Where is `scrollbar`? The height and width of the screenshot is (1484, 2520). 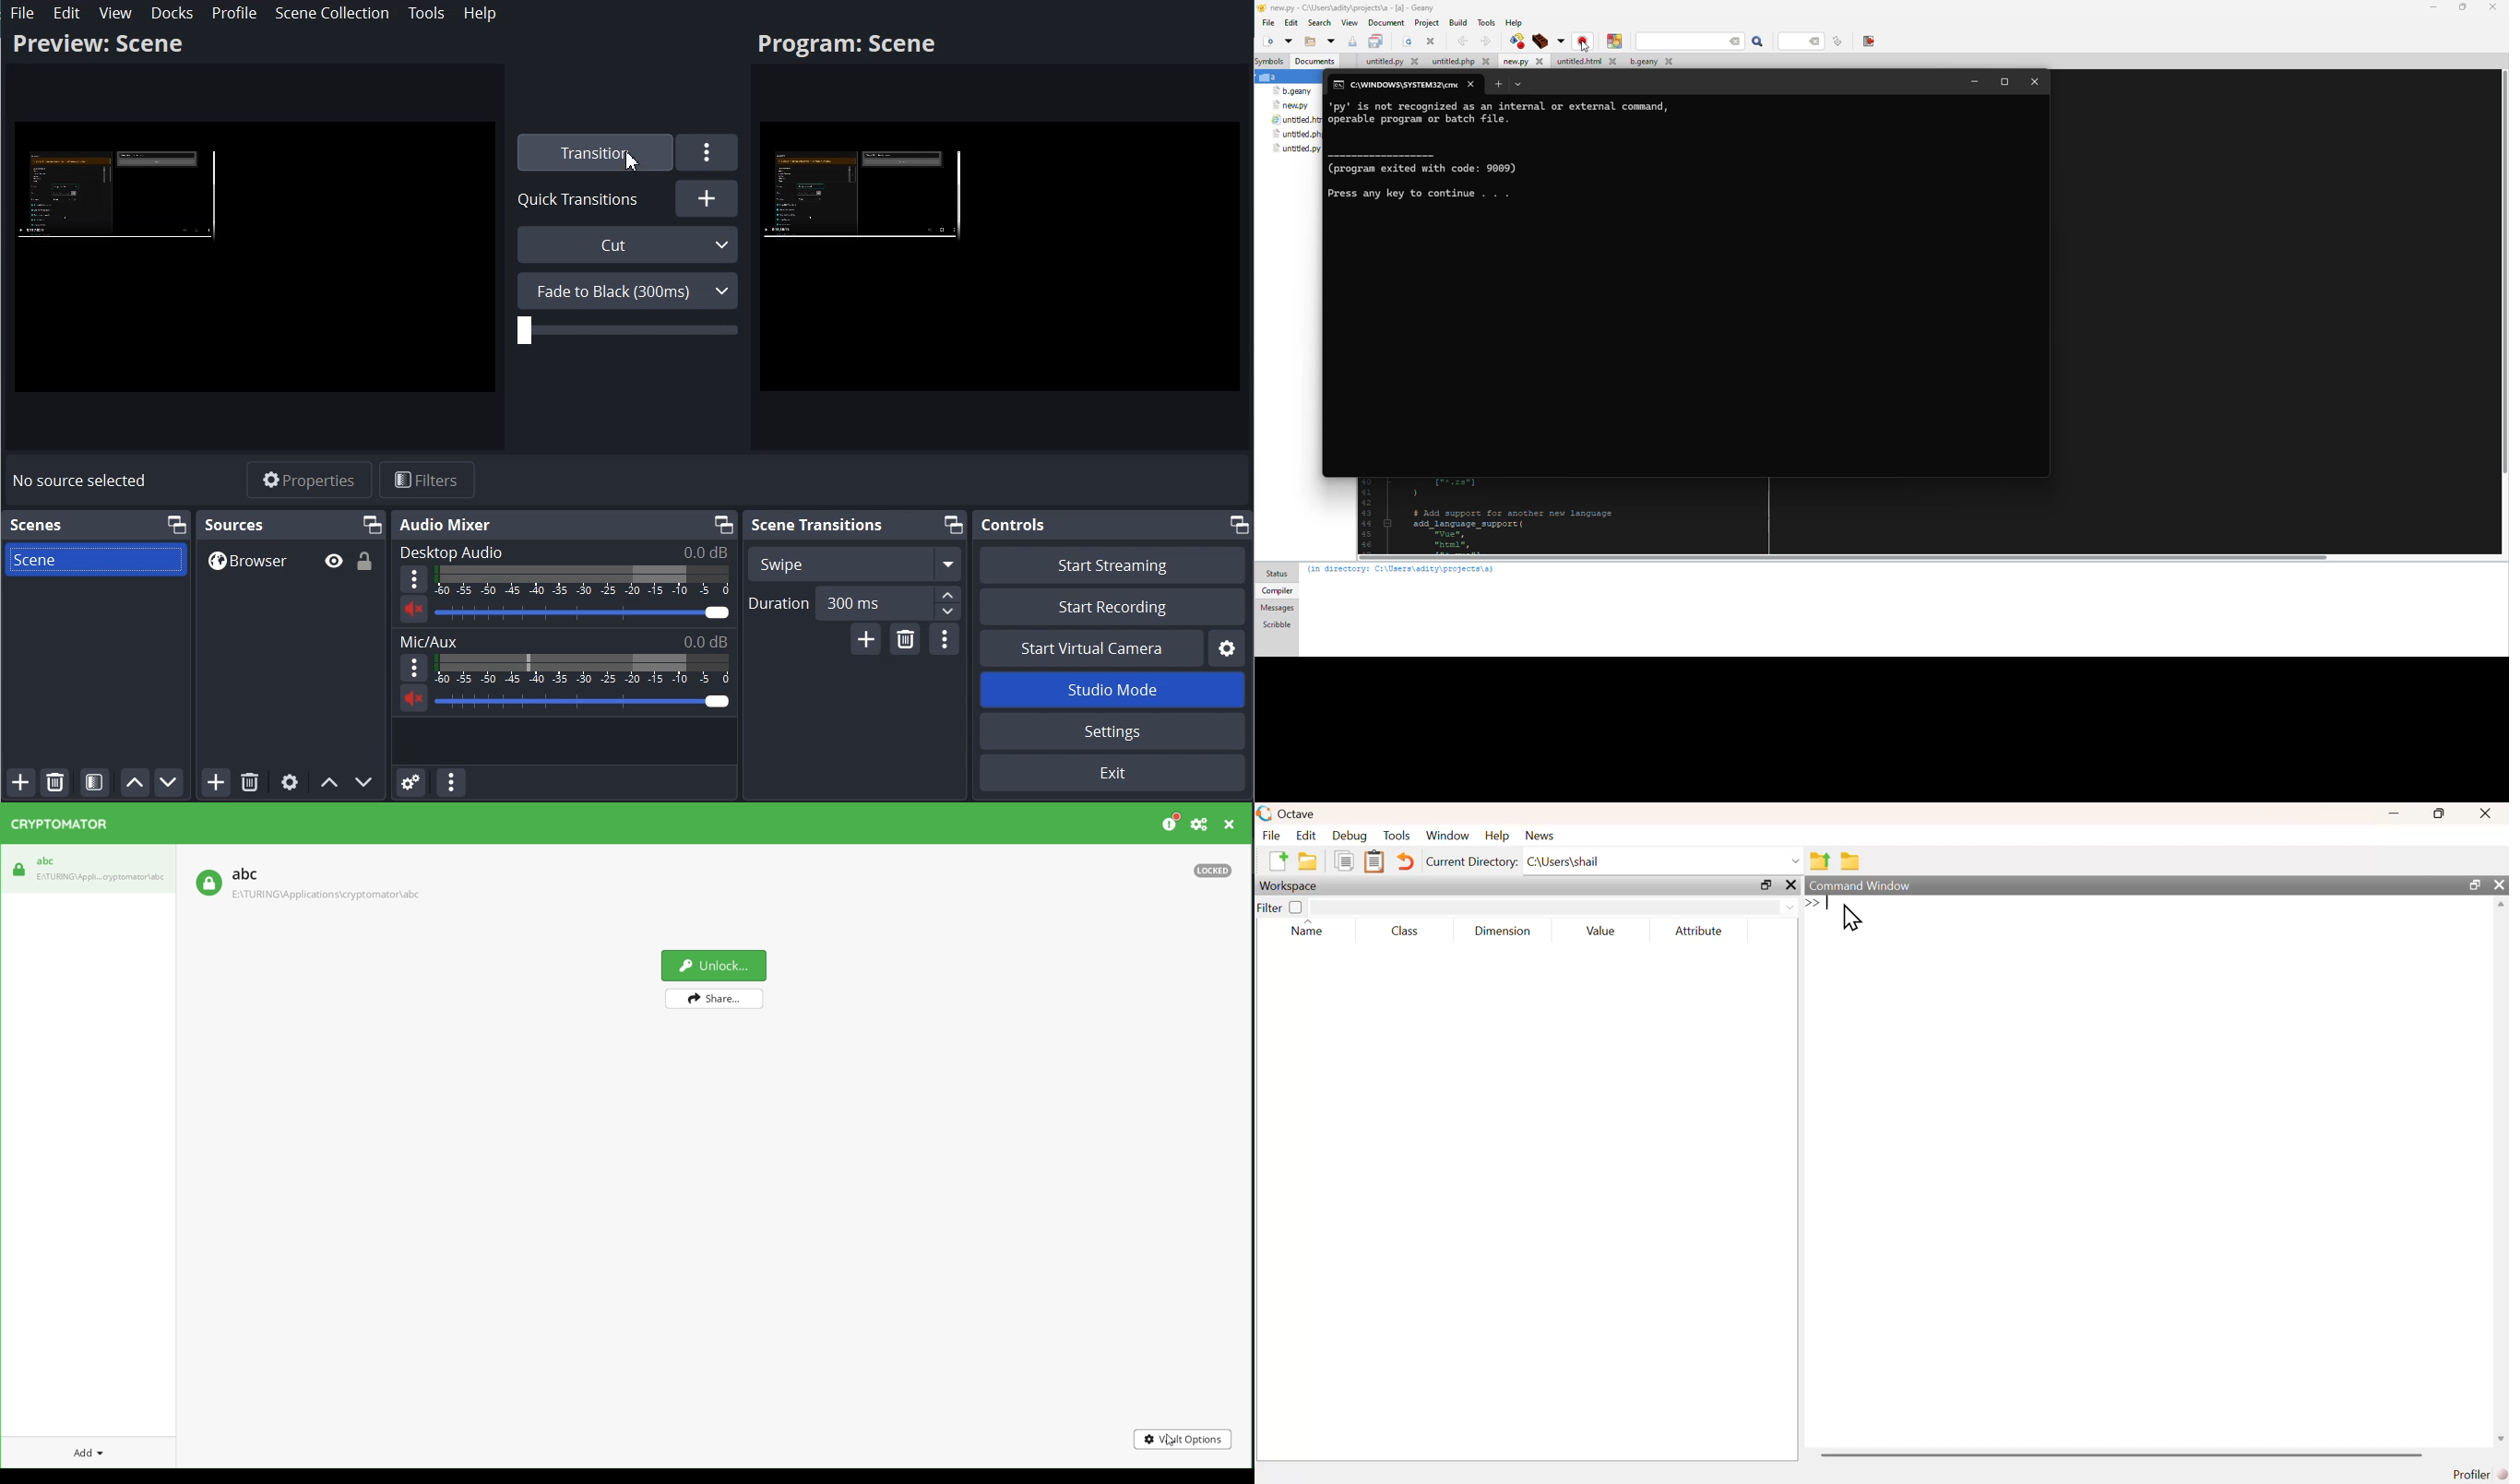
scrollbar is located at coordinates (2502, 1177).